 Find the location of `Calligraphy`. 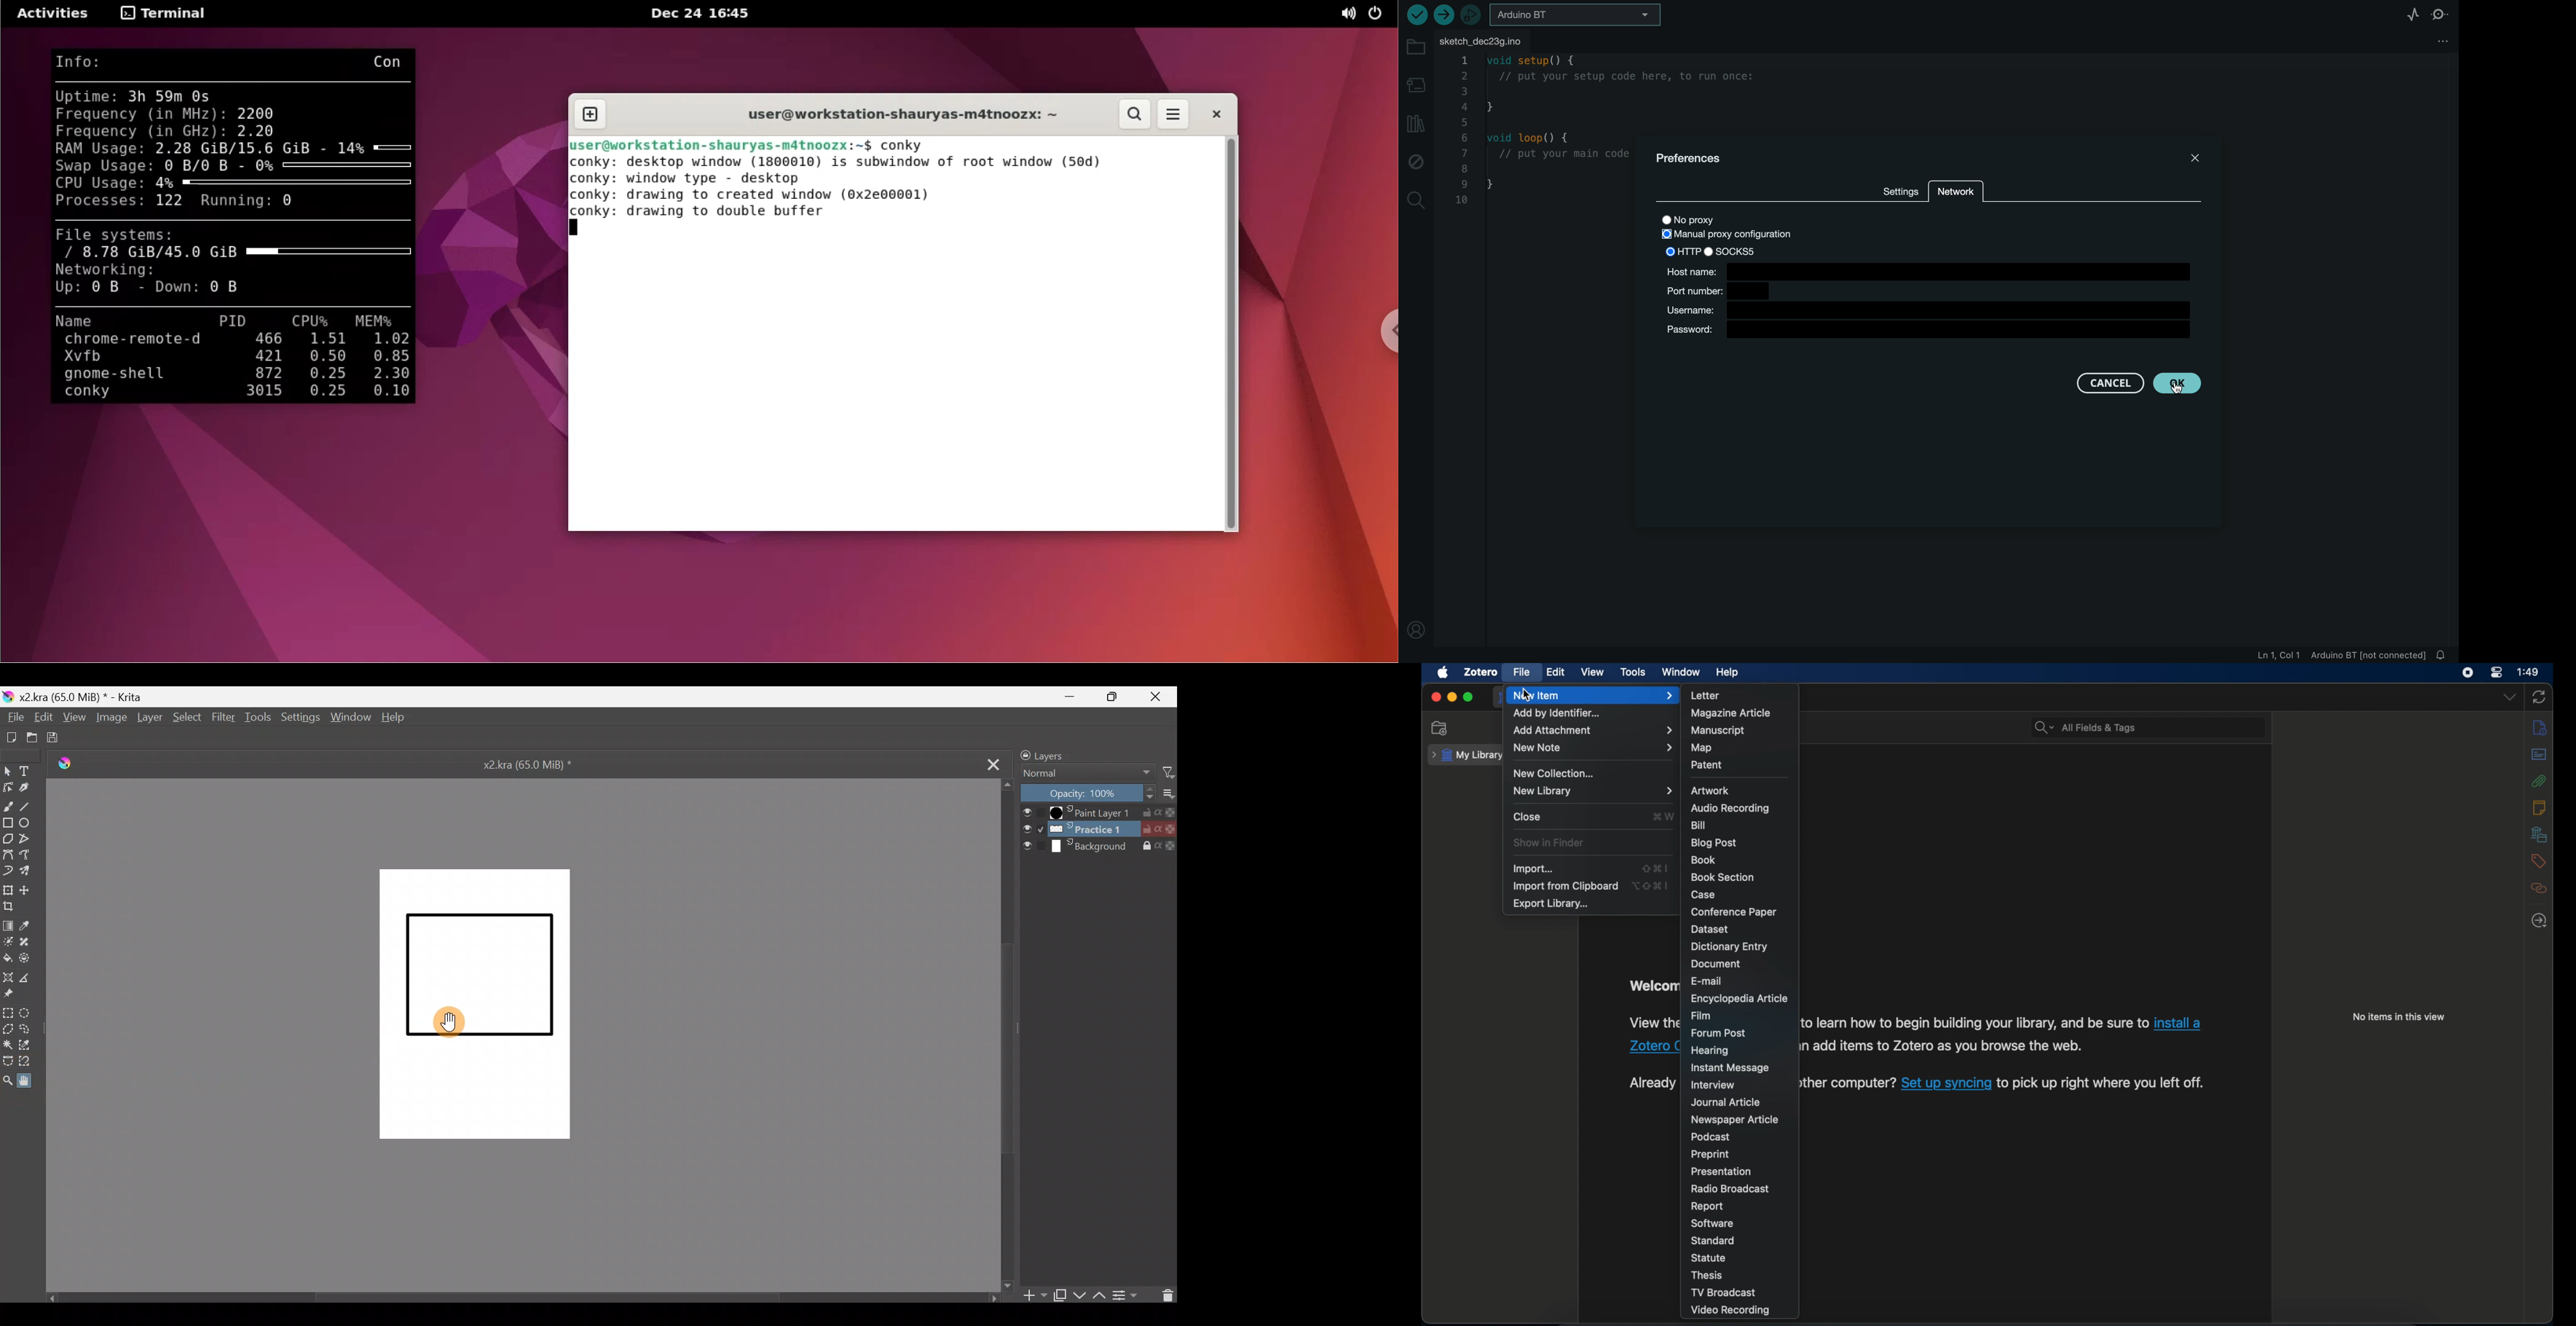

Calligraphy is located at coordinates (29, 788).